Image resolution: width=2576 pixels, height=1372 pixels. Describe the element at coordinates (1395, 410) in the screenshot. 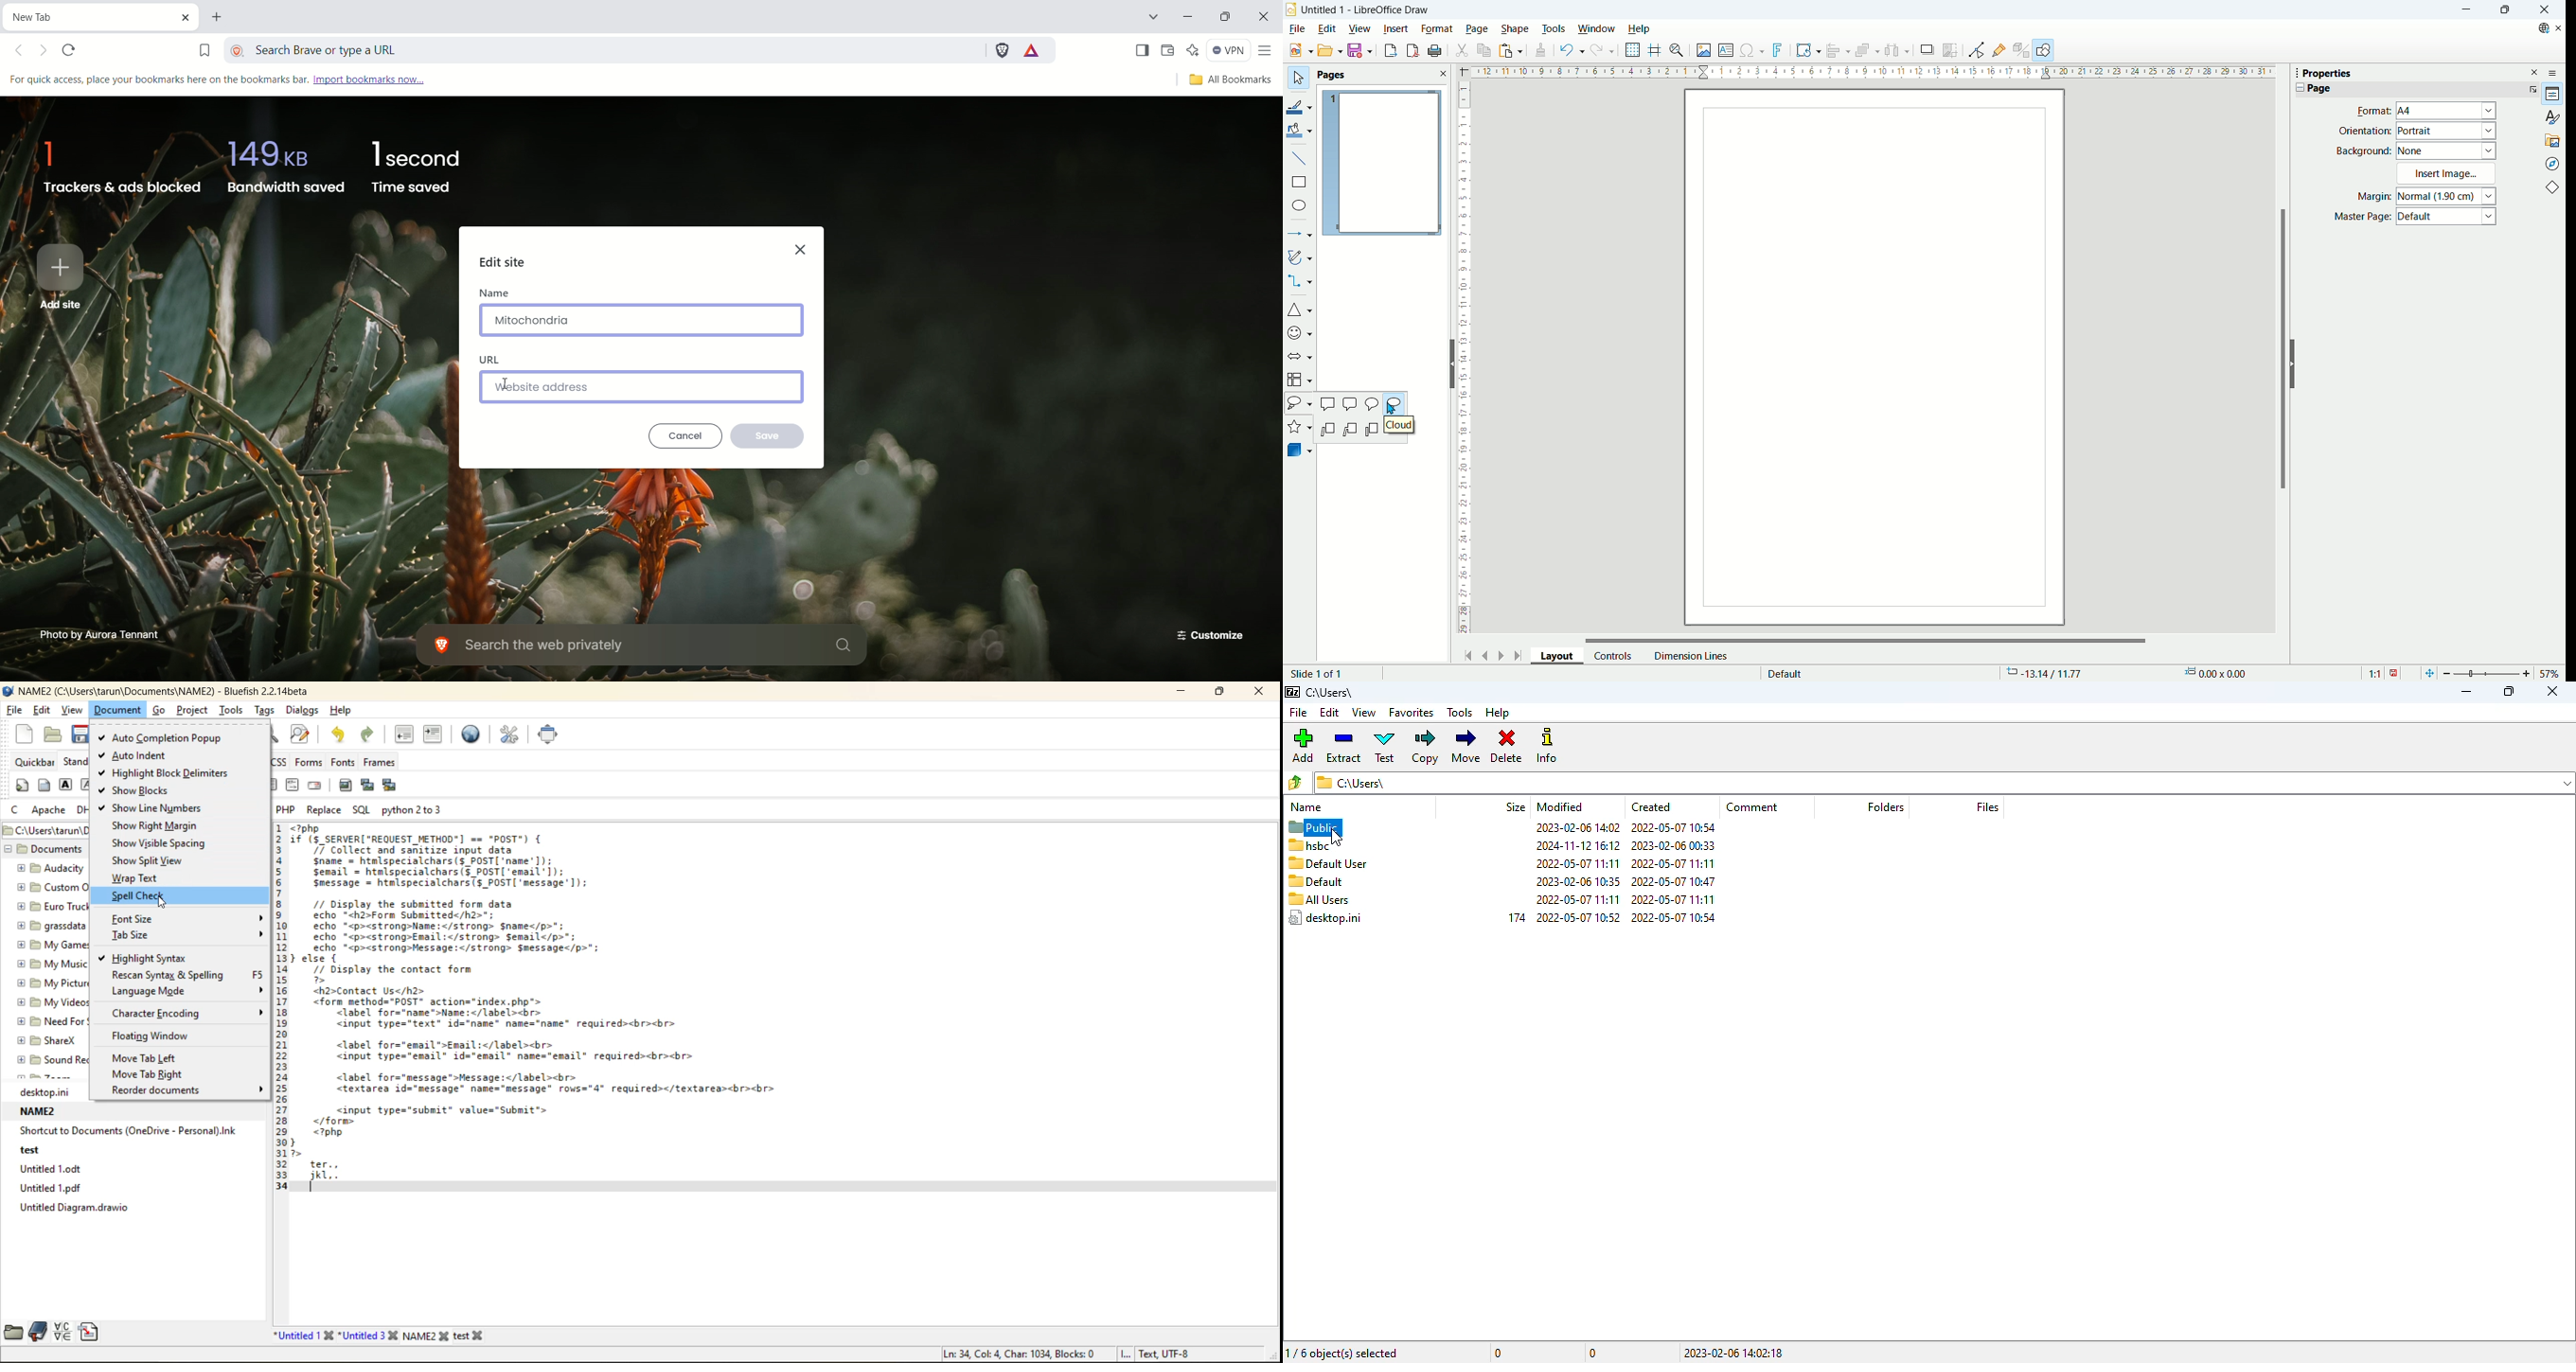

I see `Cursor` at that location.